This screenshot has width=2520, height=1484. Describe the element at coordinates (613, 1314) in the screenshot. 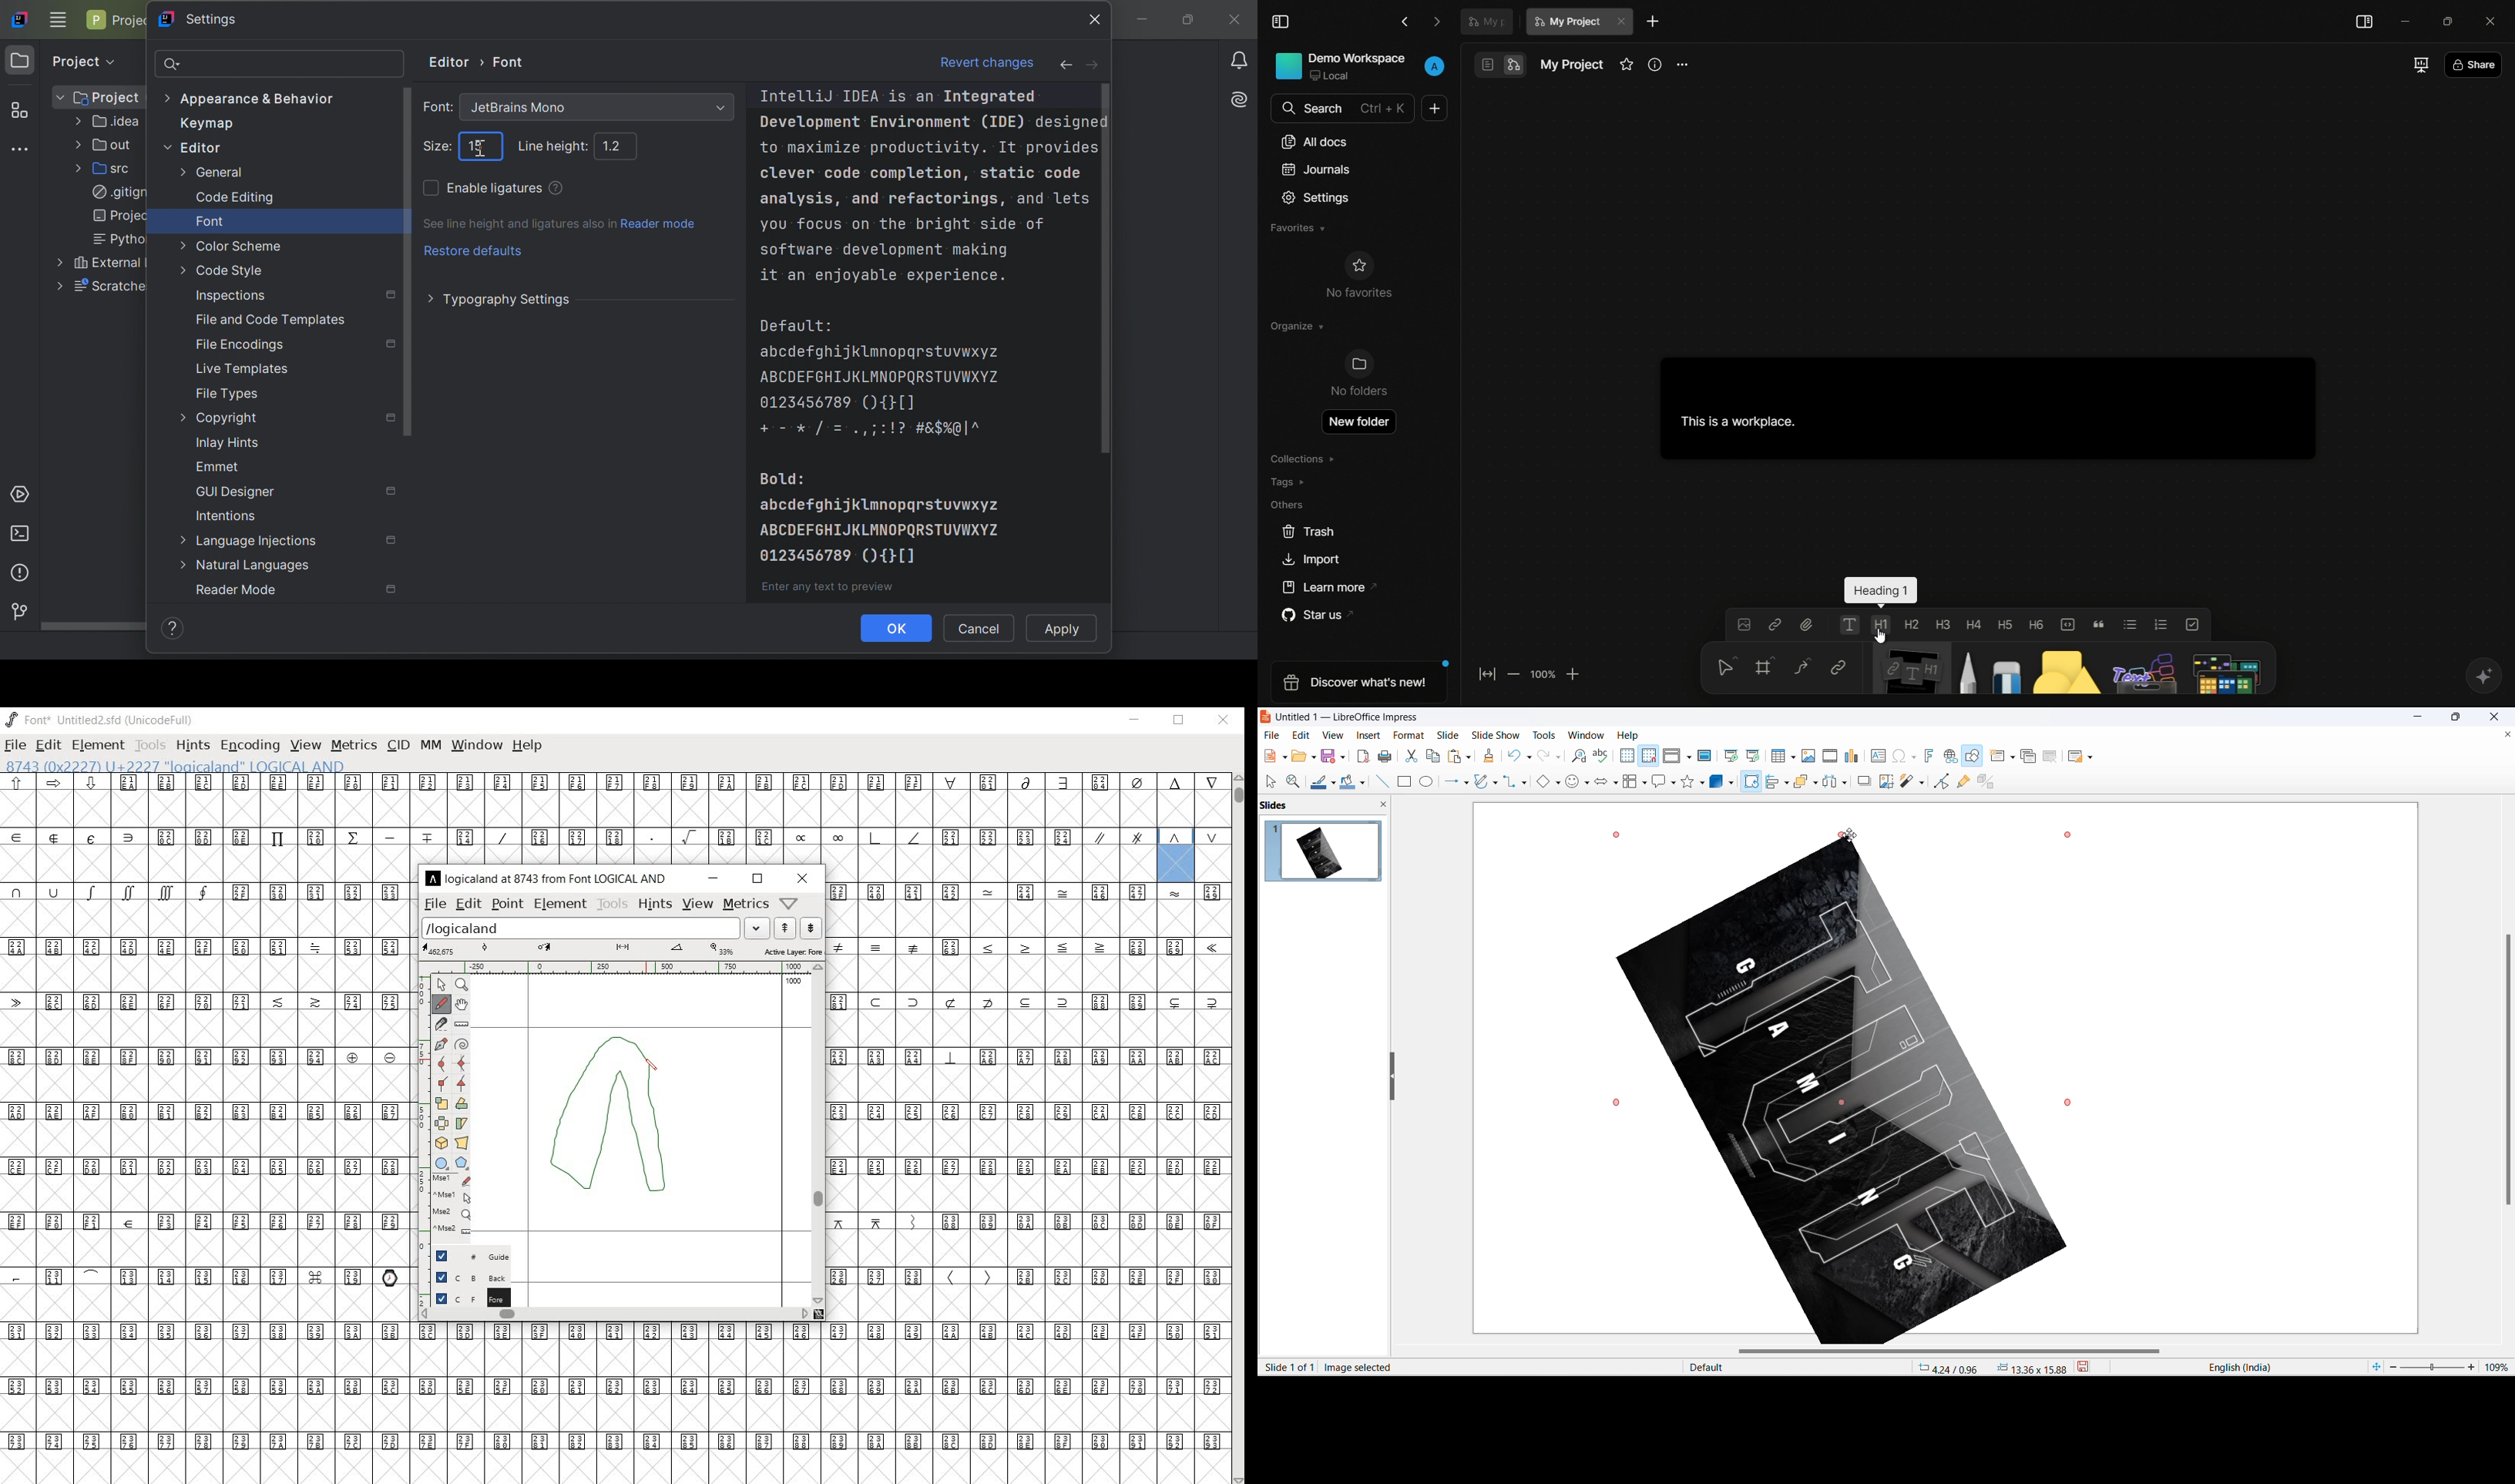

I see `scrollbar` at that location.